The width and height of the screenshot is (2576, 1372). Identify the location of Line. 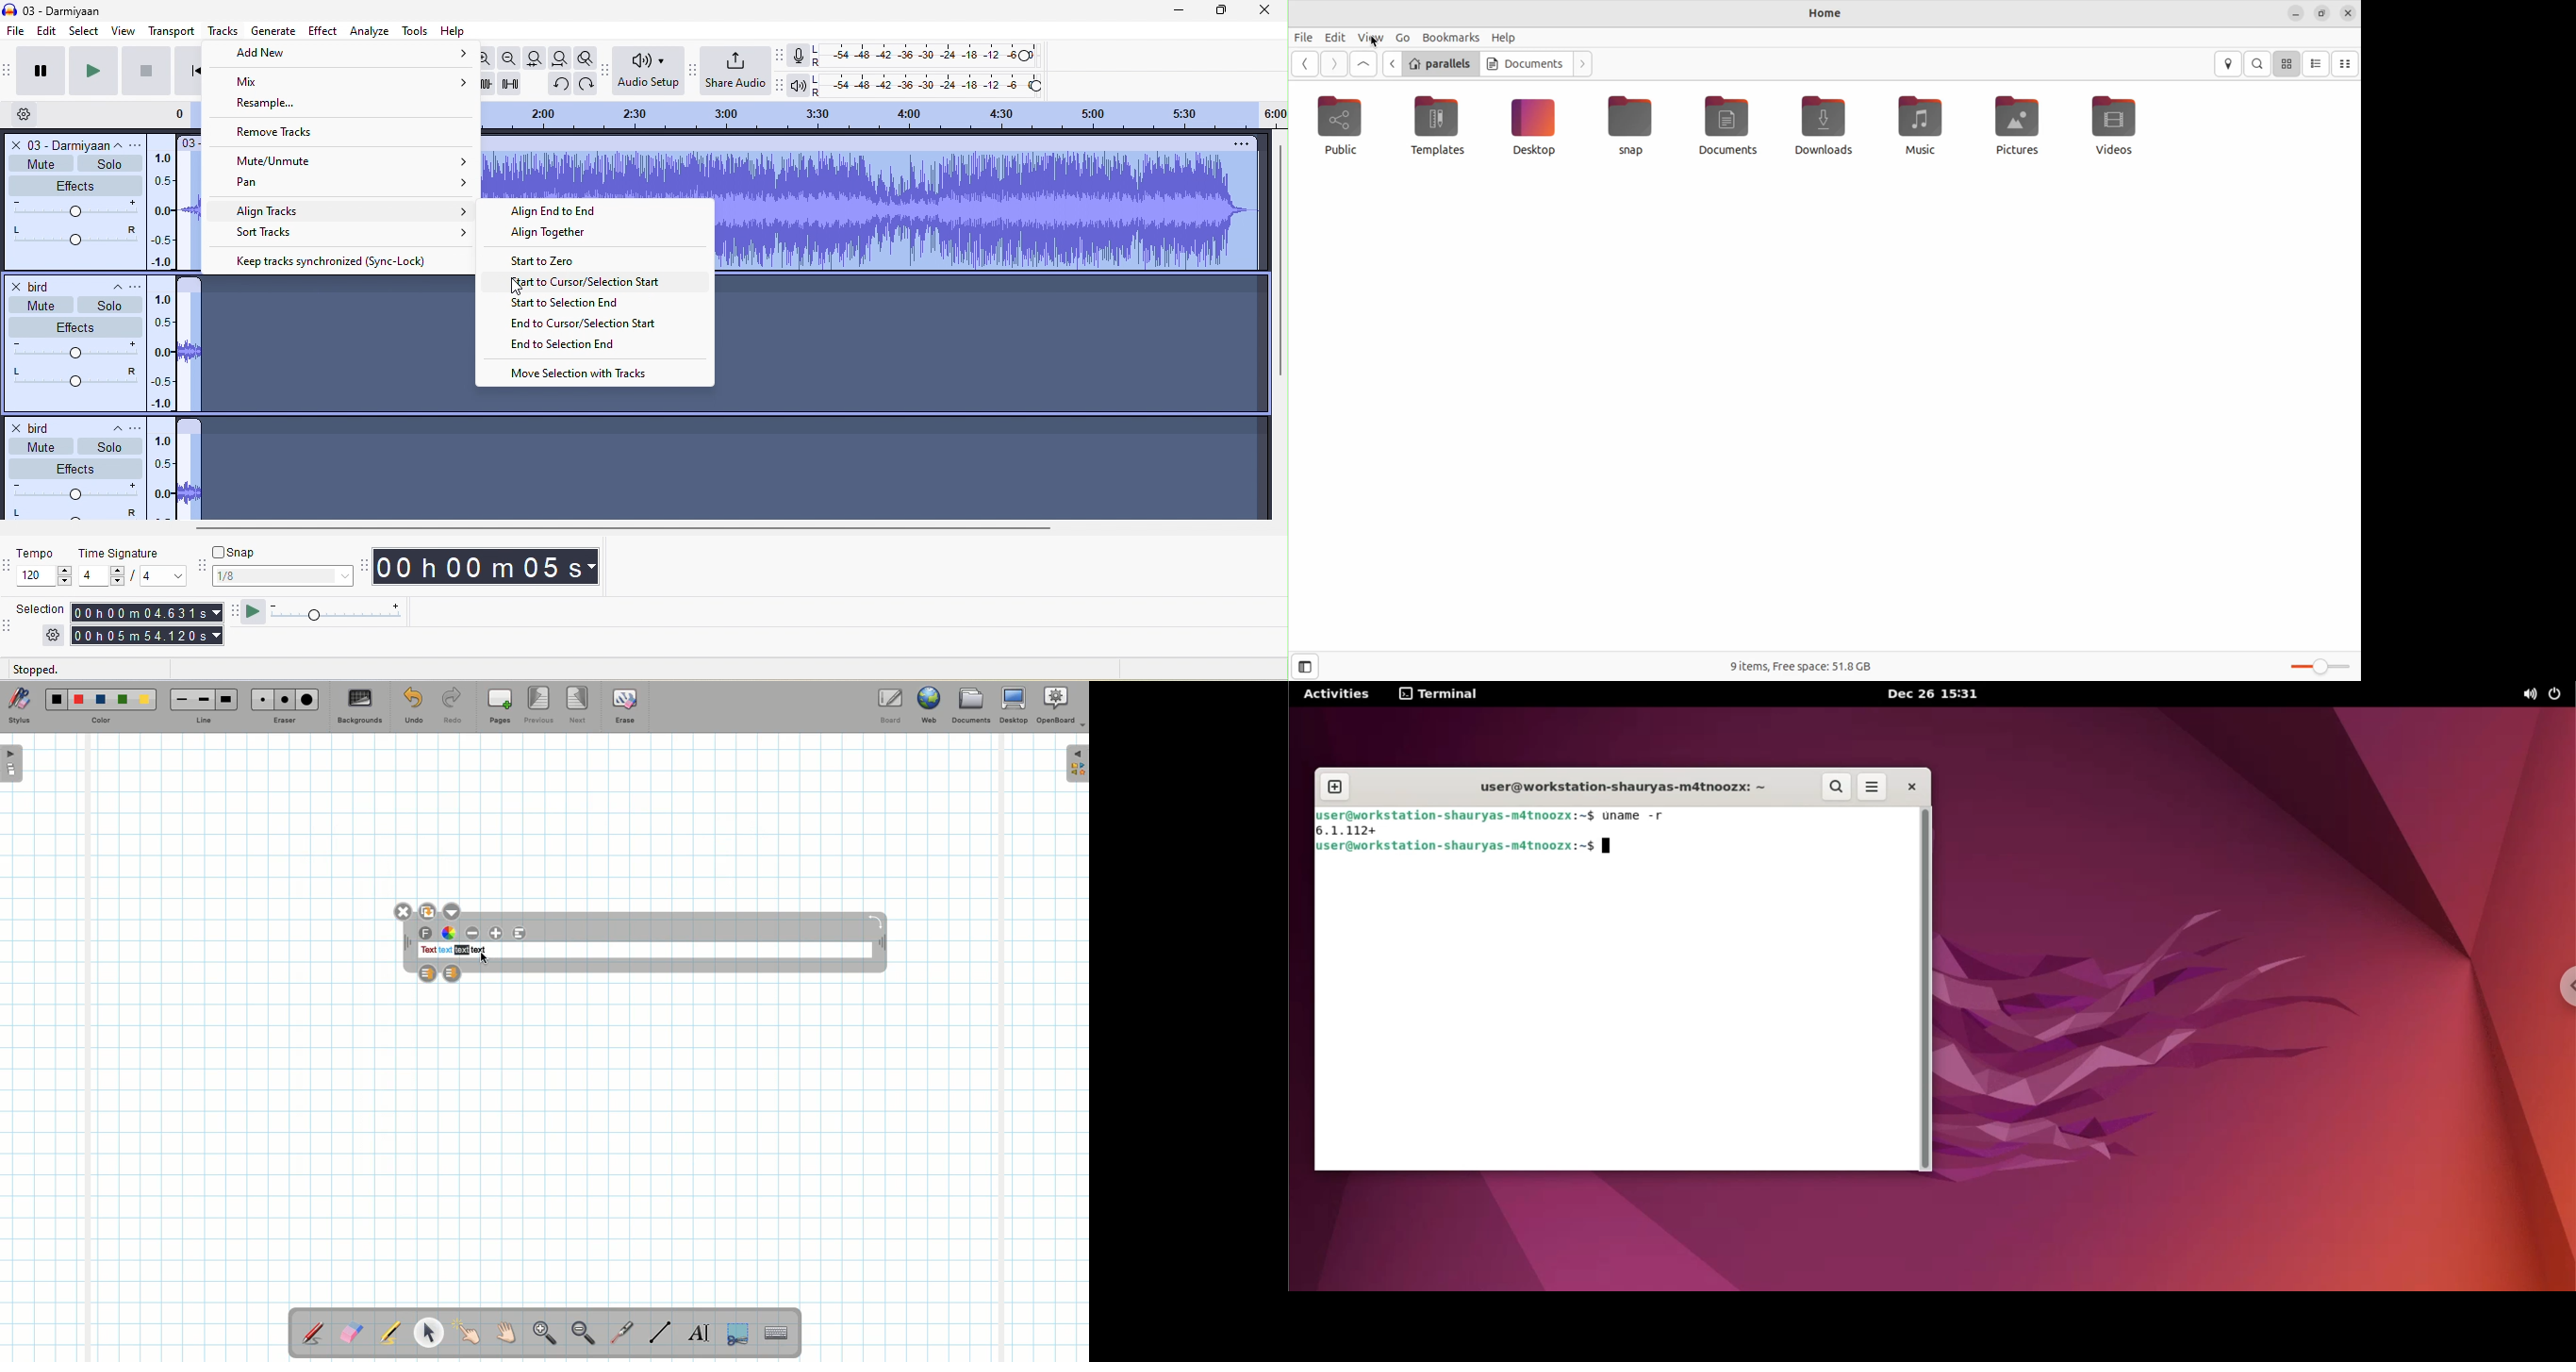
(203, 721).